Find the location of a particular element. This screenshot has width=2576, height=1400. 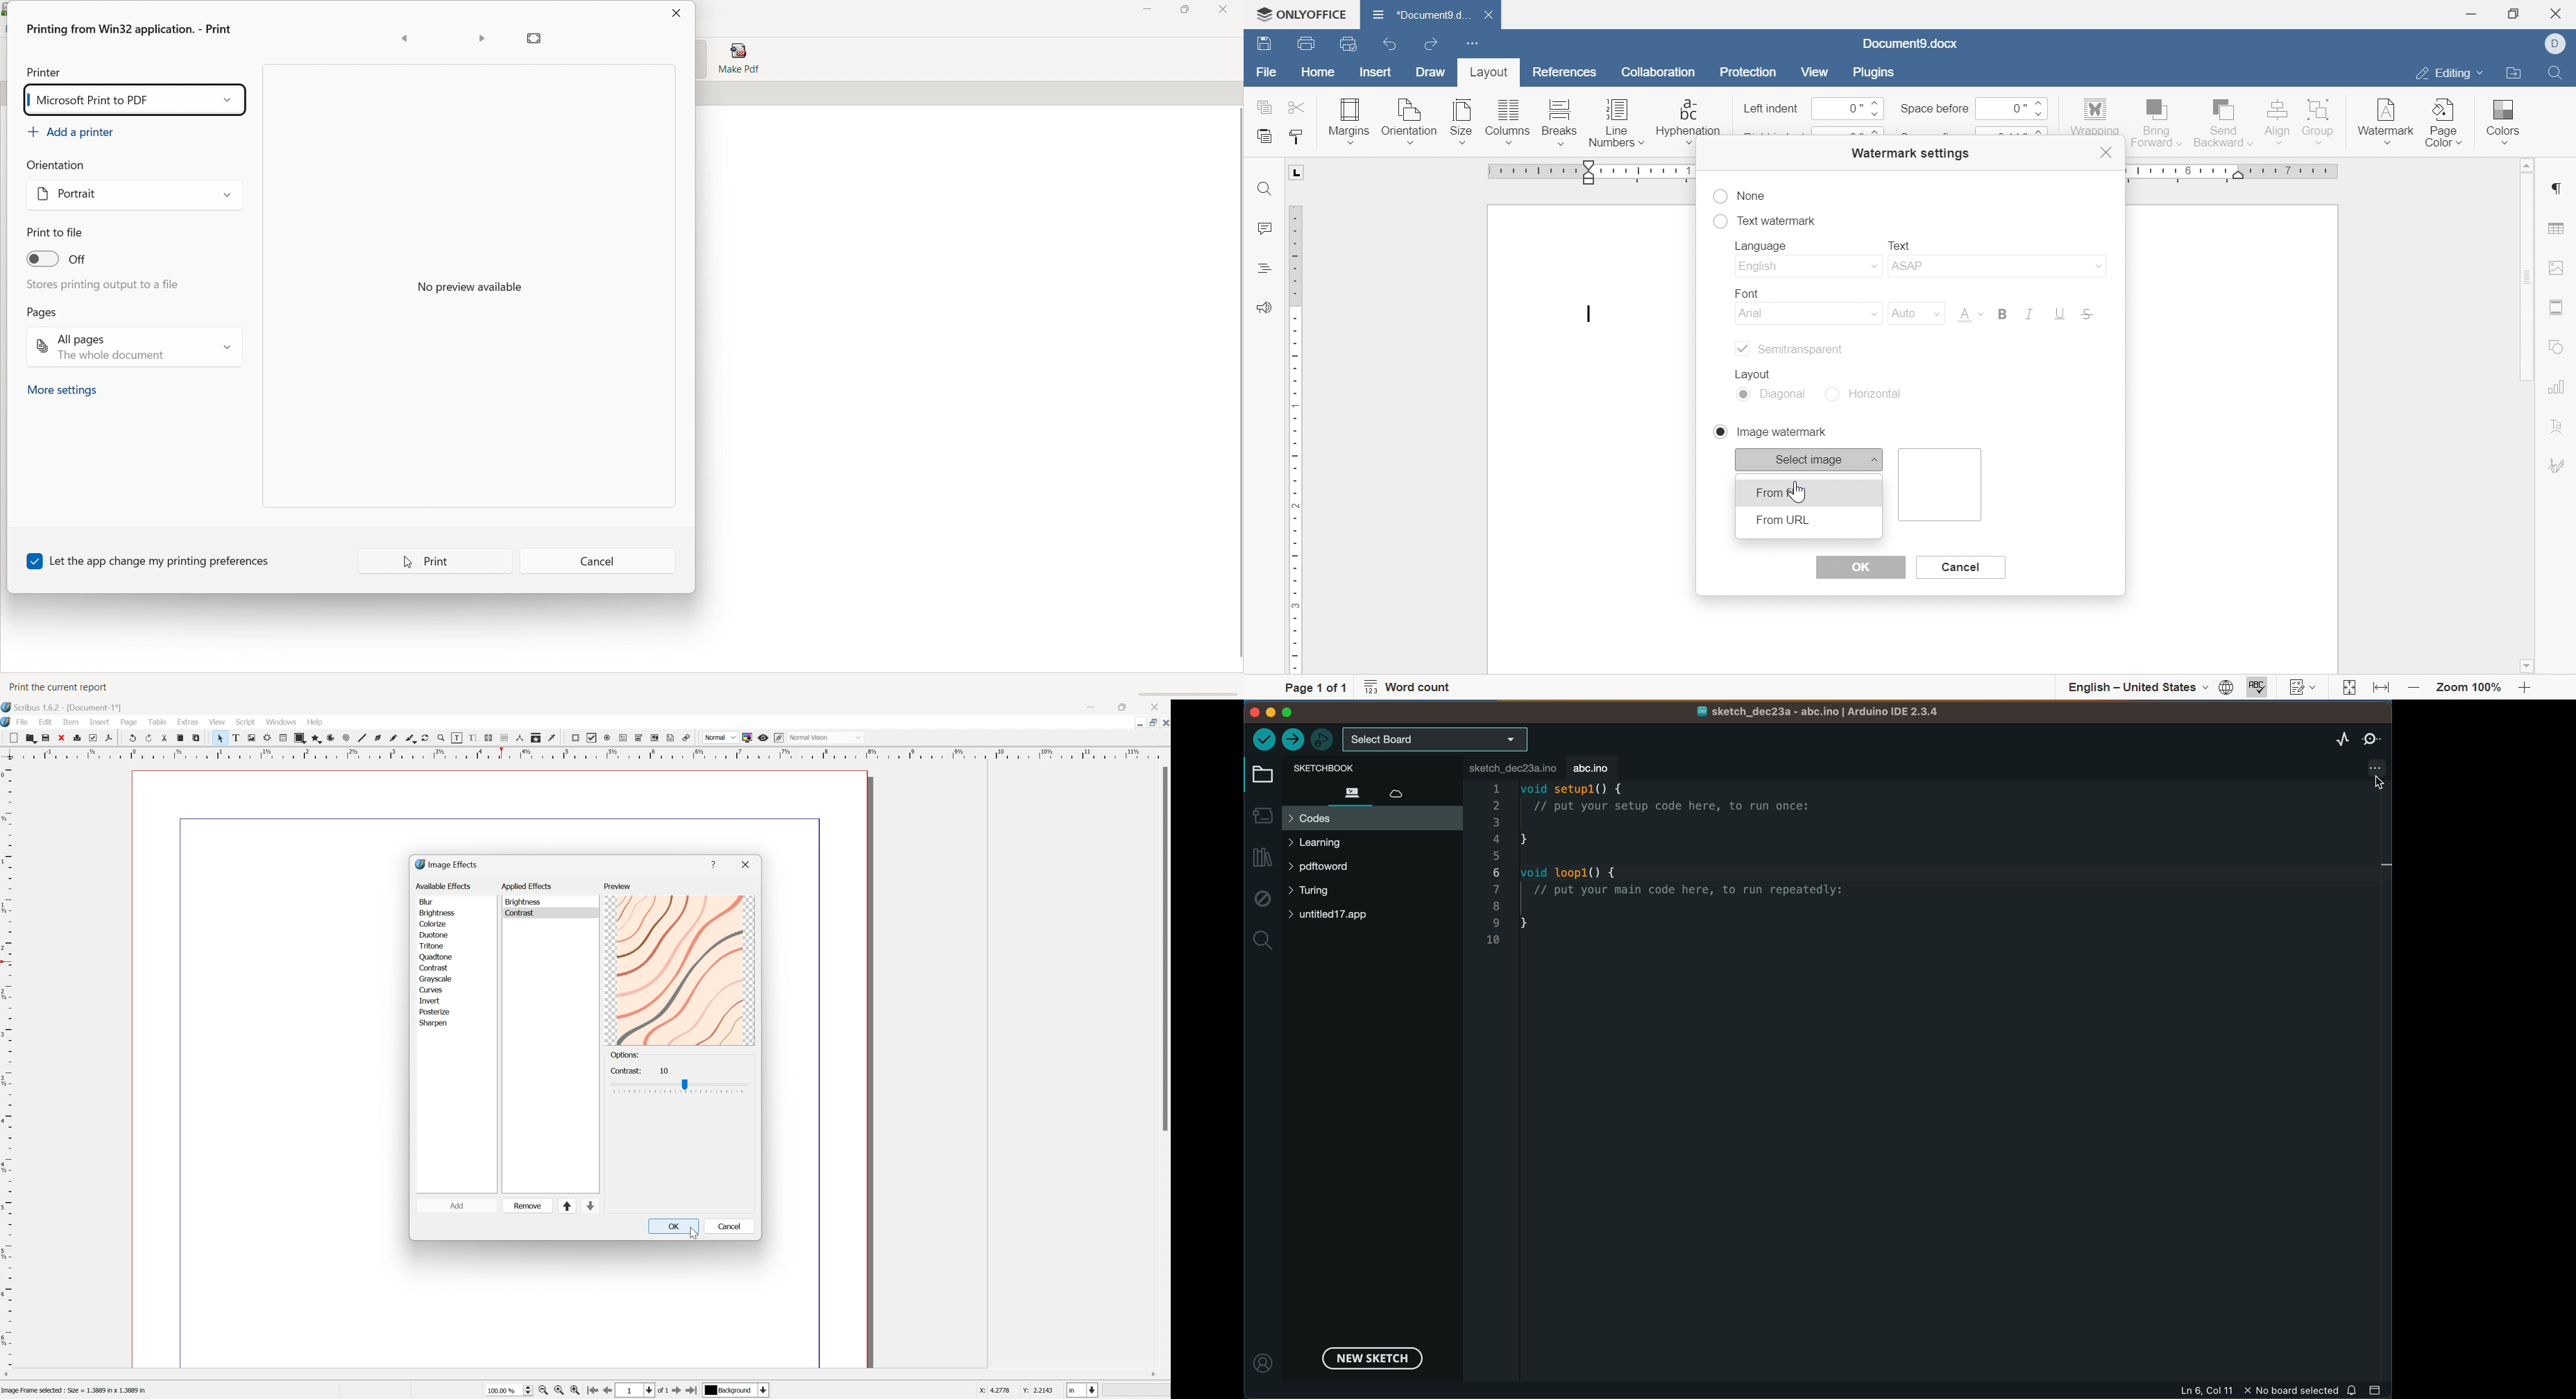

Scroll bar is located at coordinates (586, 1372).